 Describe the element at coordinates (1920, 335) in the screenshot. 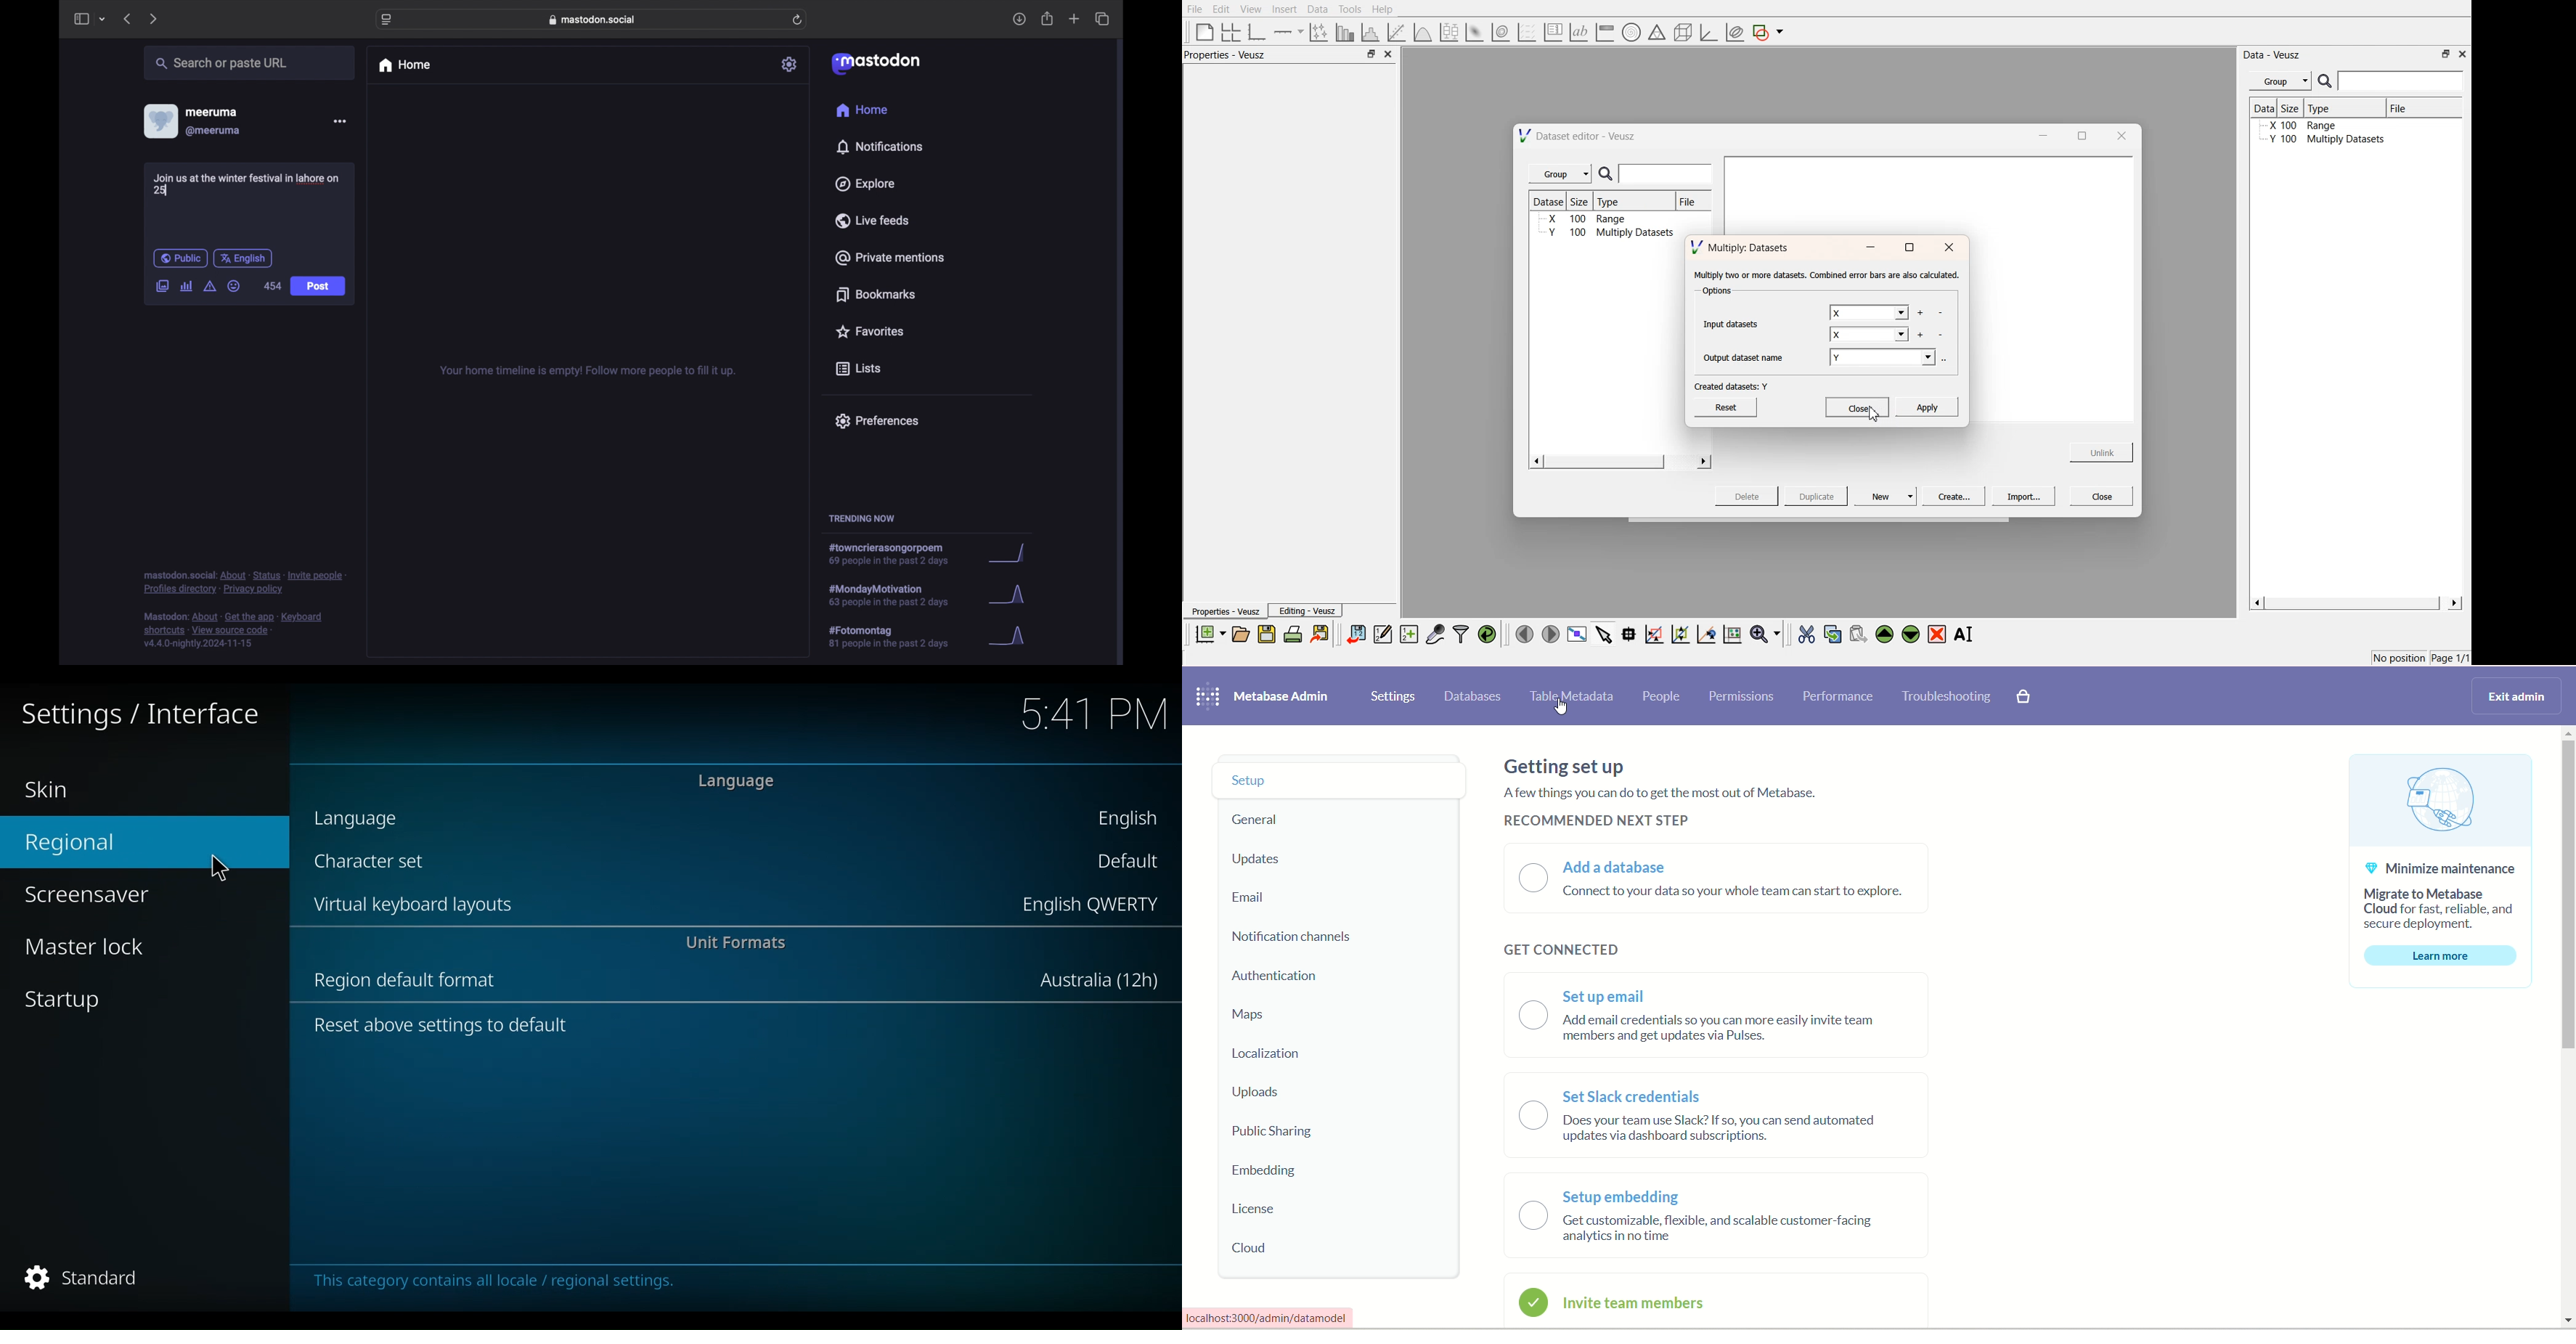

I see `add ` at that location.